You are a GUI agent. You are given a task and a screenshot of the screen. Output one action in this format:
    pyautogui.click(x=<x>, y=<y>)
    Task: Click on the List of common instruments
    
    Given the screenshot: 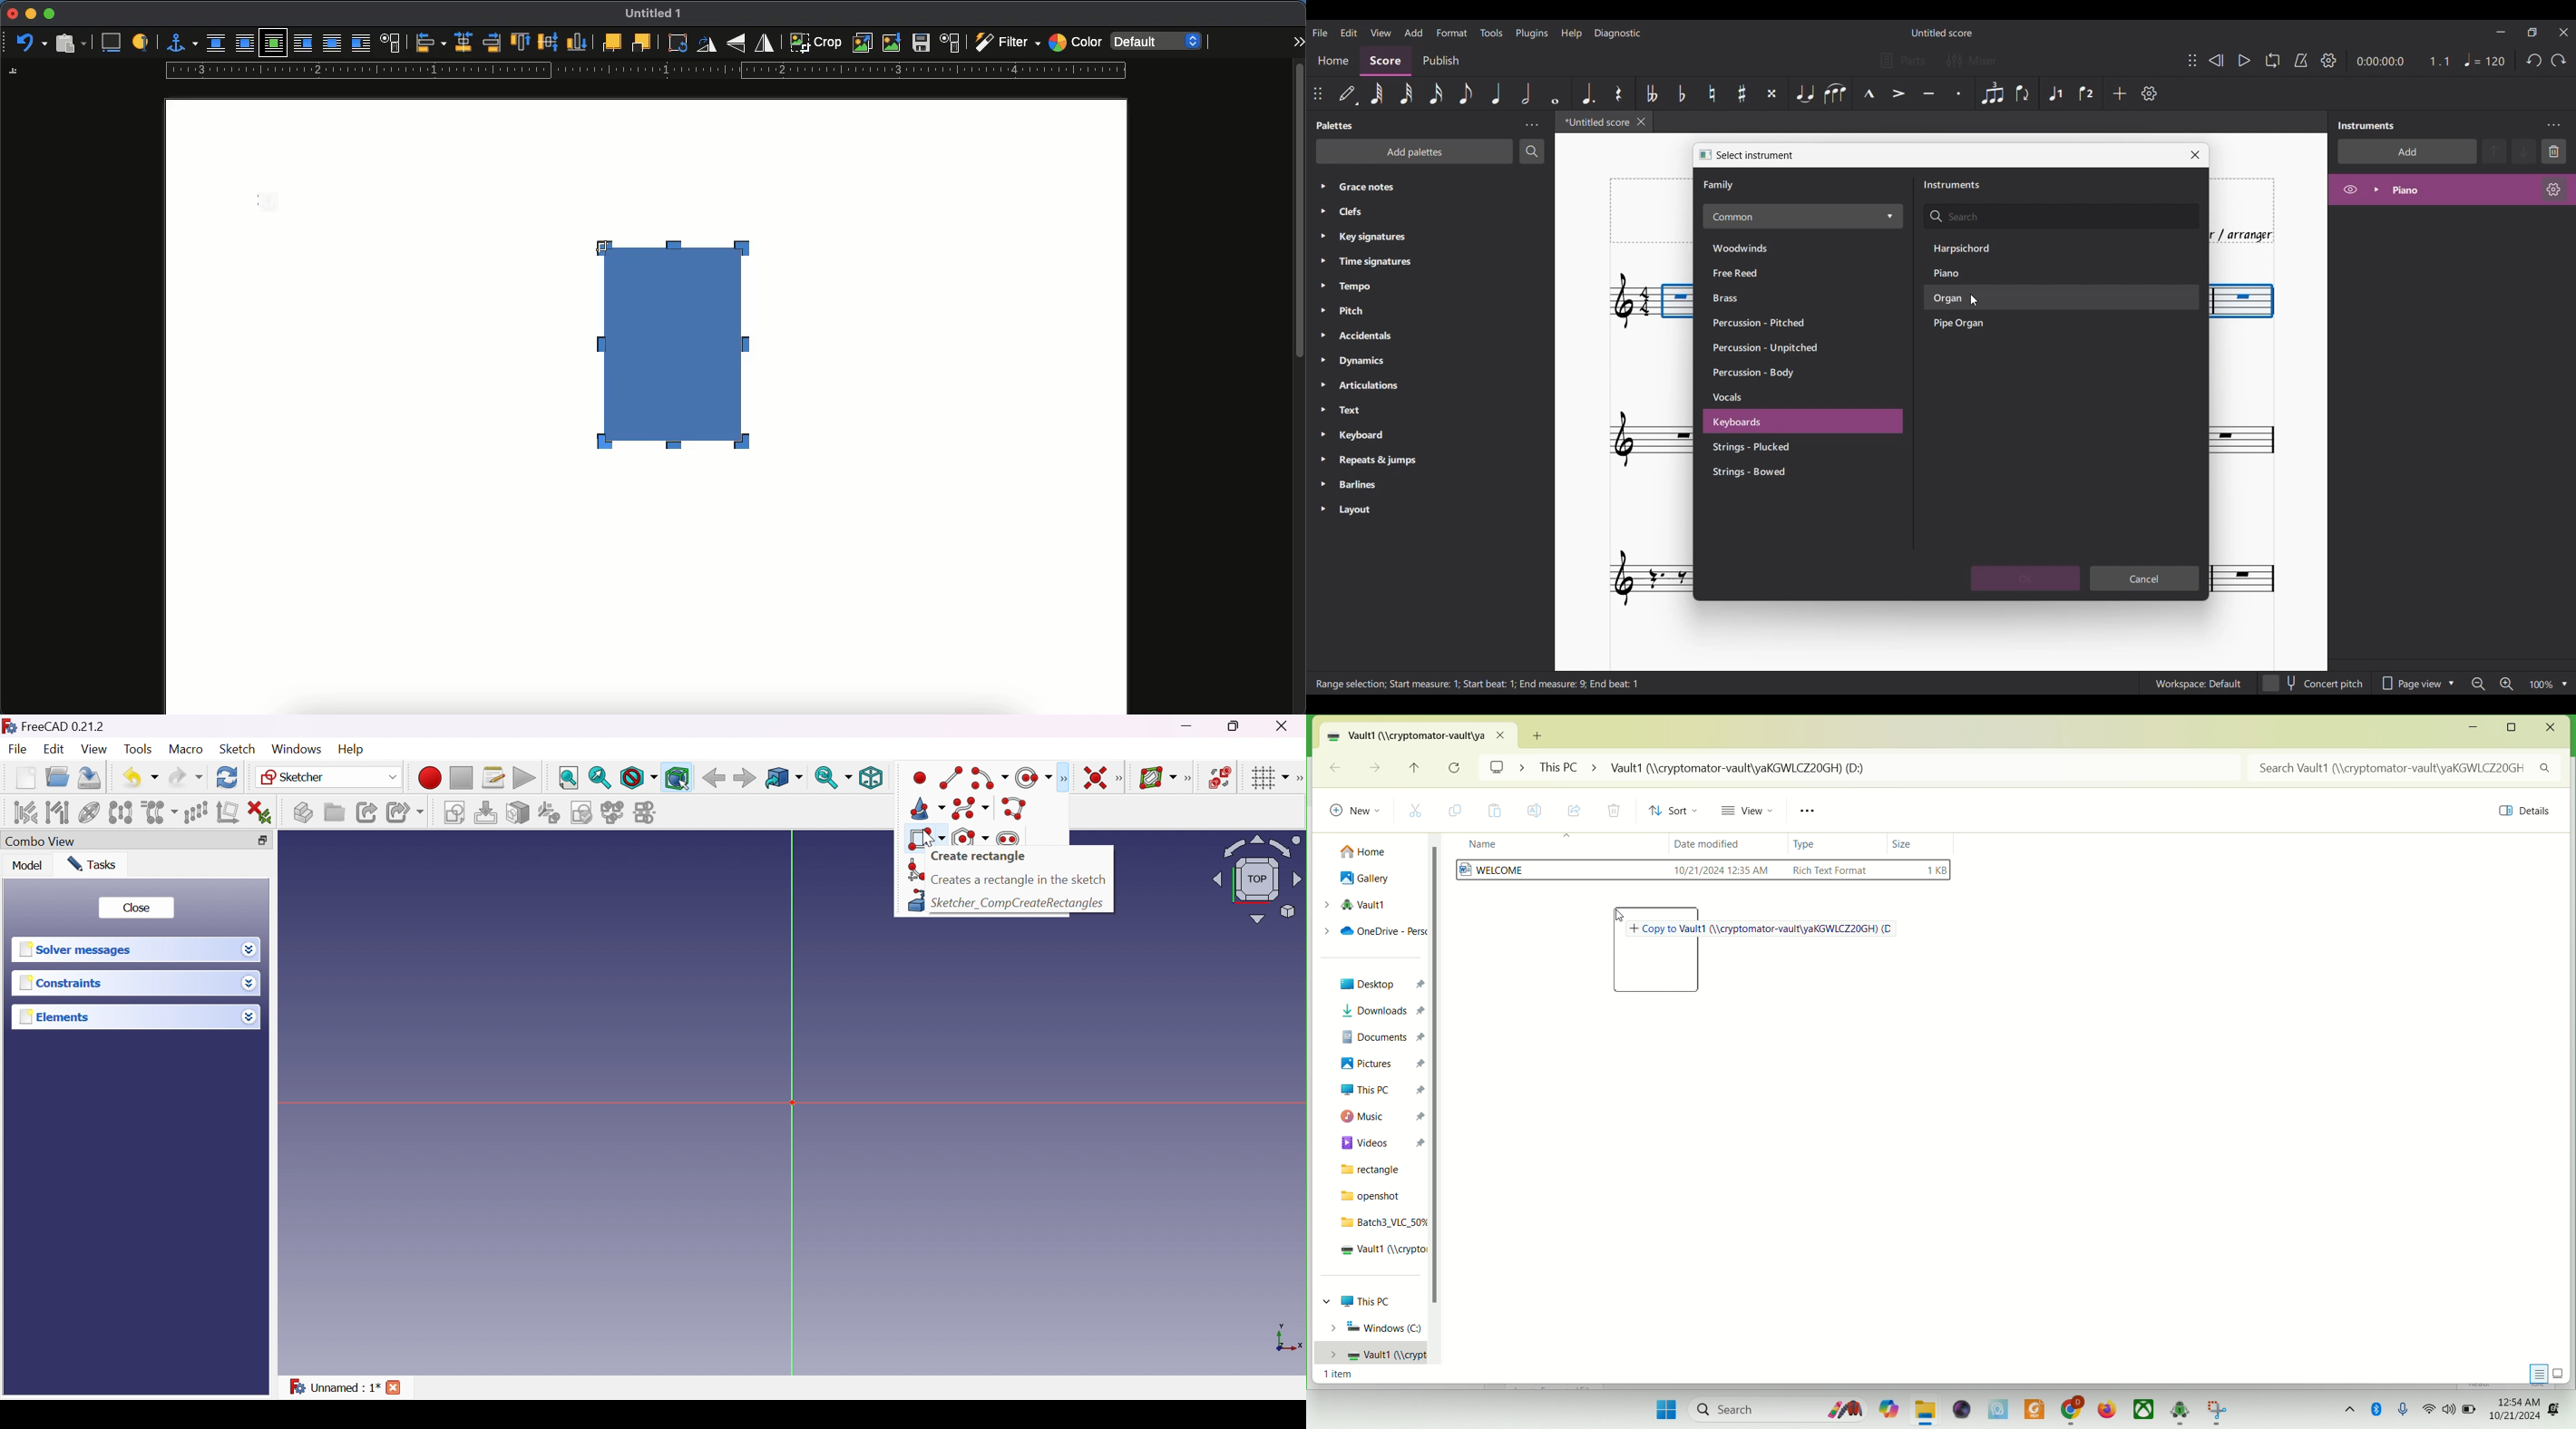 What is the action you would take?
    pyautogui.click(x=1803, y=216)
    